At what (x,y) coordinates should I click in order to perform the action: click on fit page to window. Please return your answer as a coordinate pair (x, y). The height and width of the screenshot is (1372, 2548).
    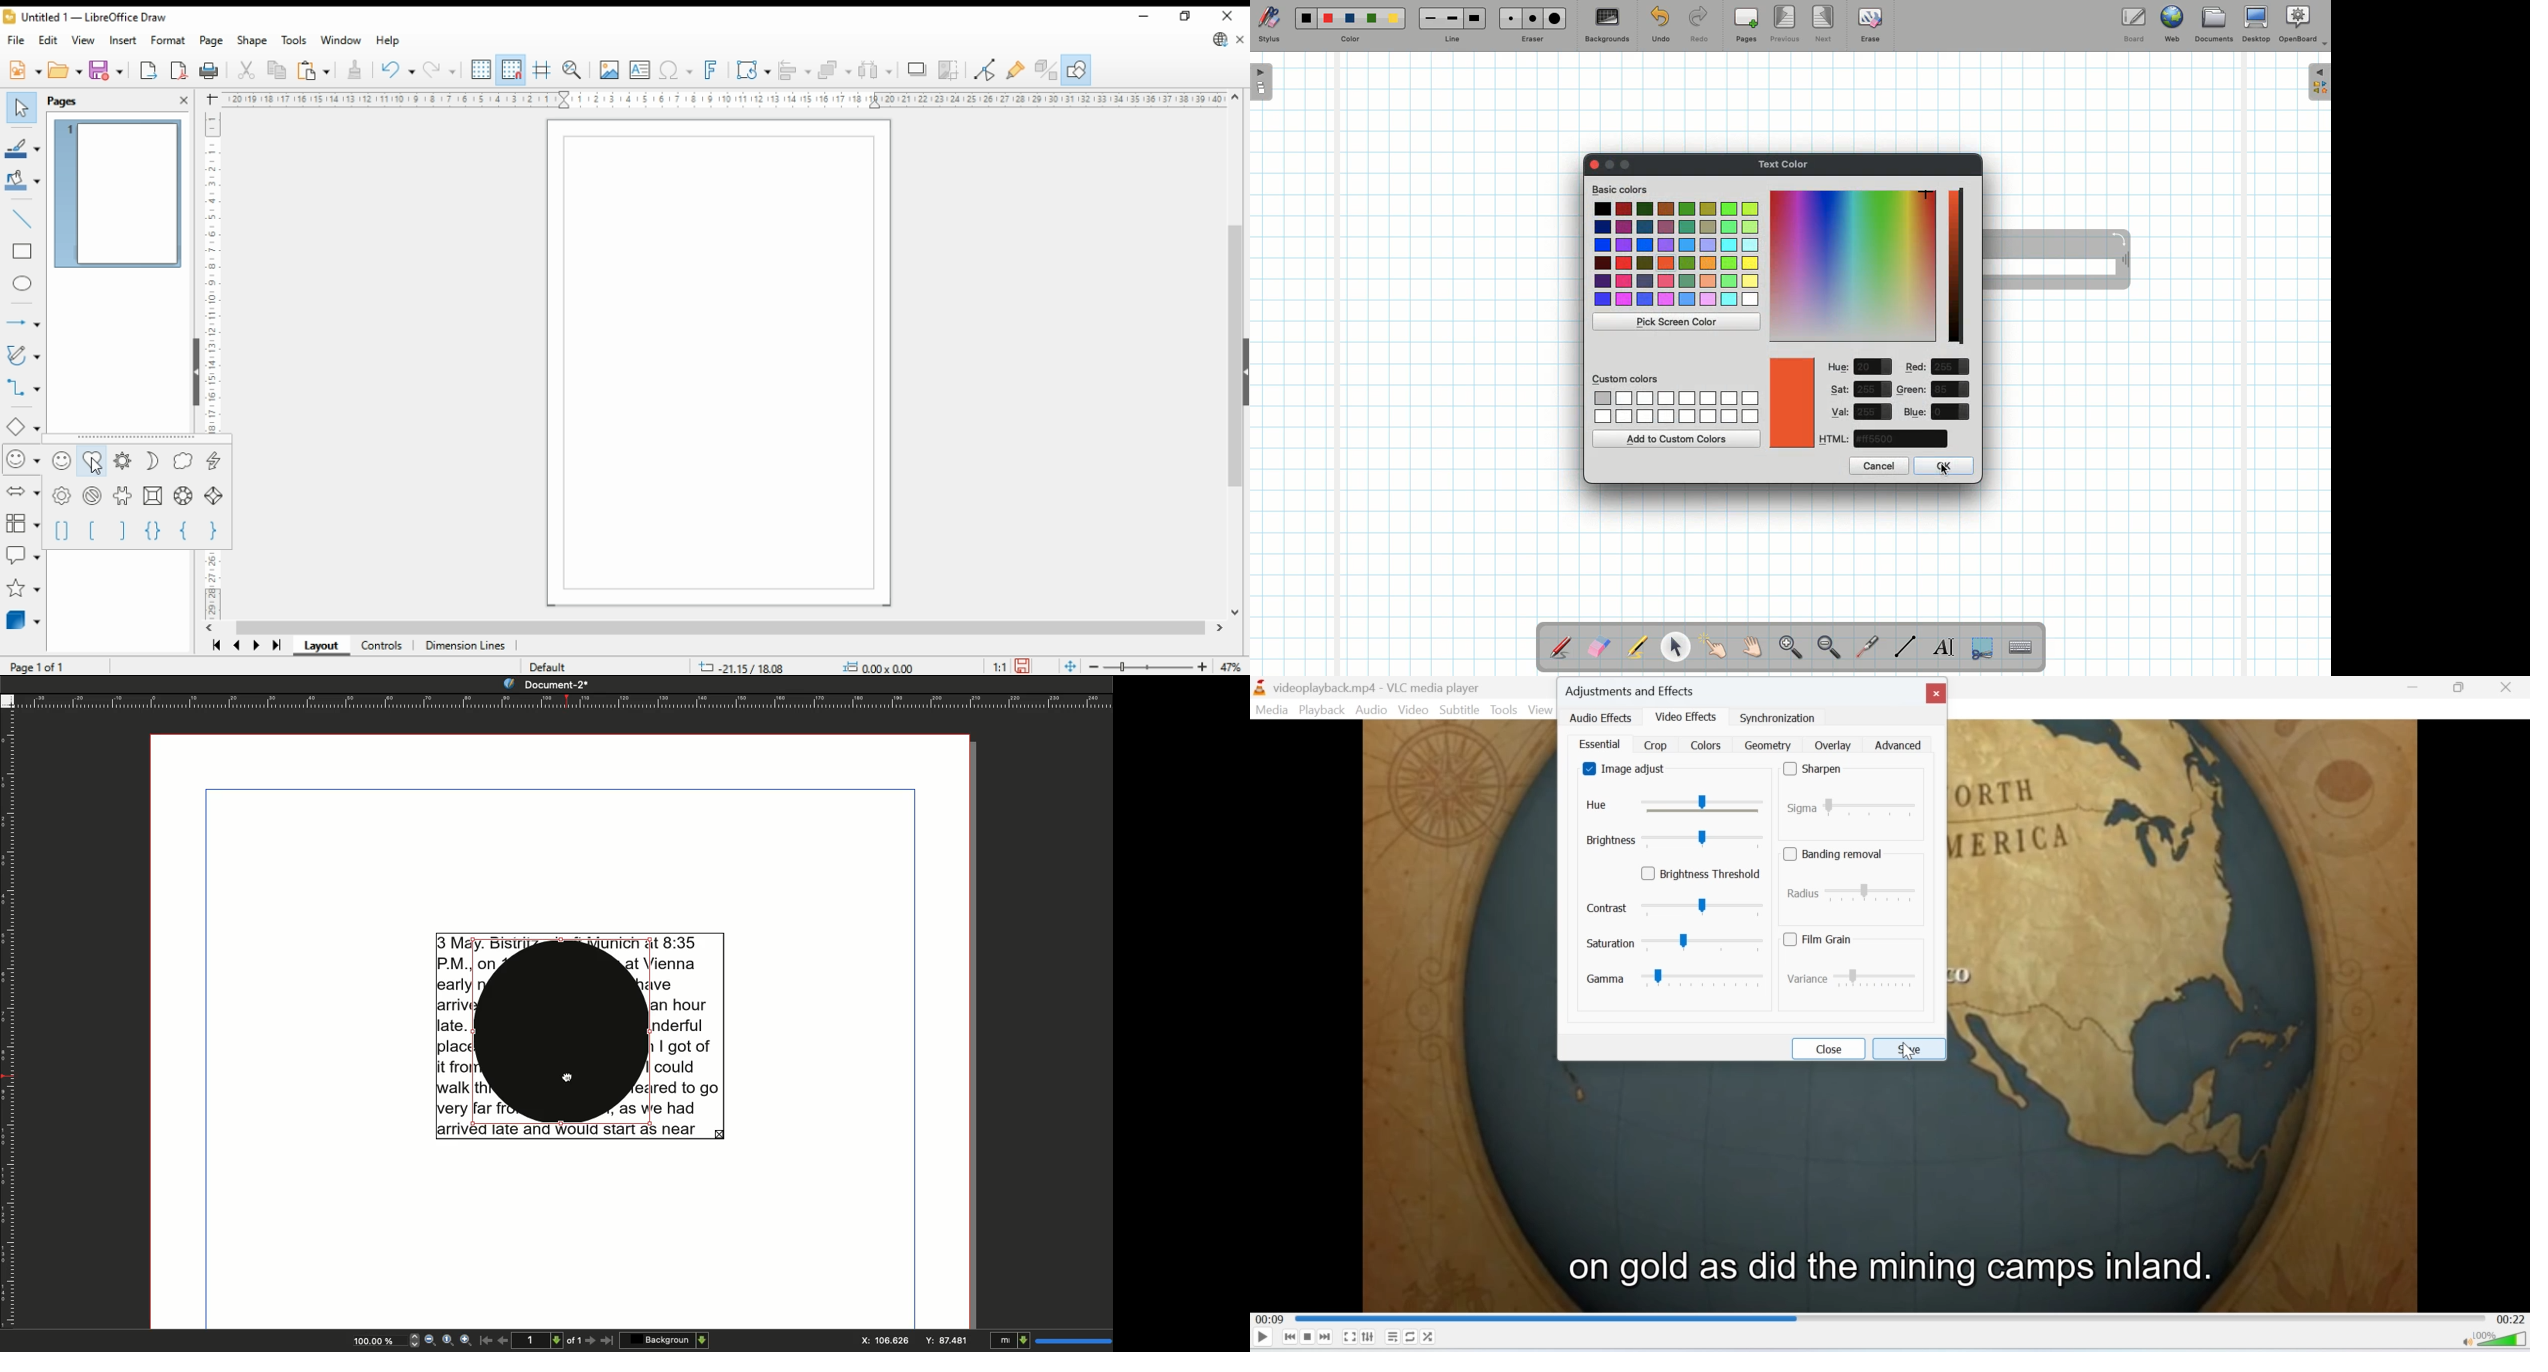
    Looking at the image, I should click on (1070, 666).